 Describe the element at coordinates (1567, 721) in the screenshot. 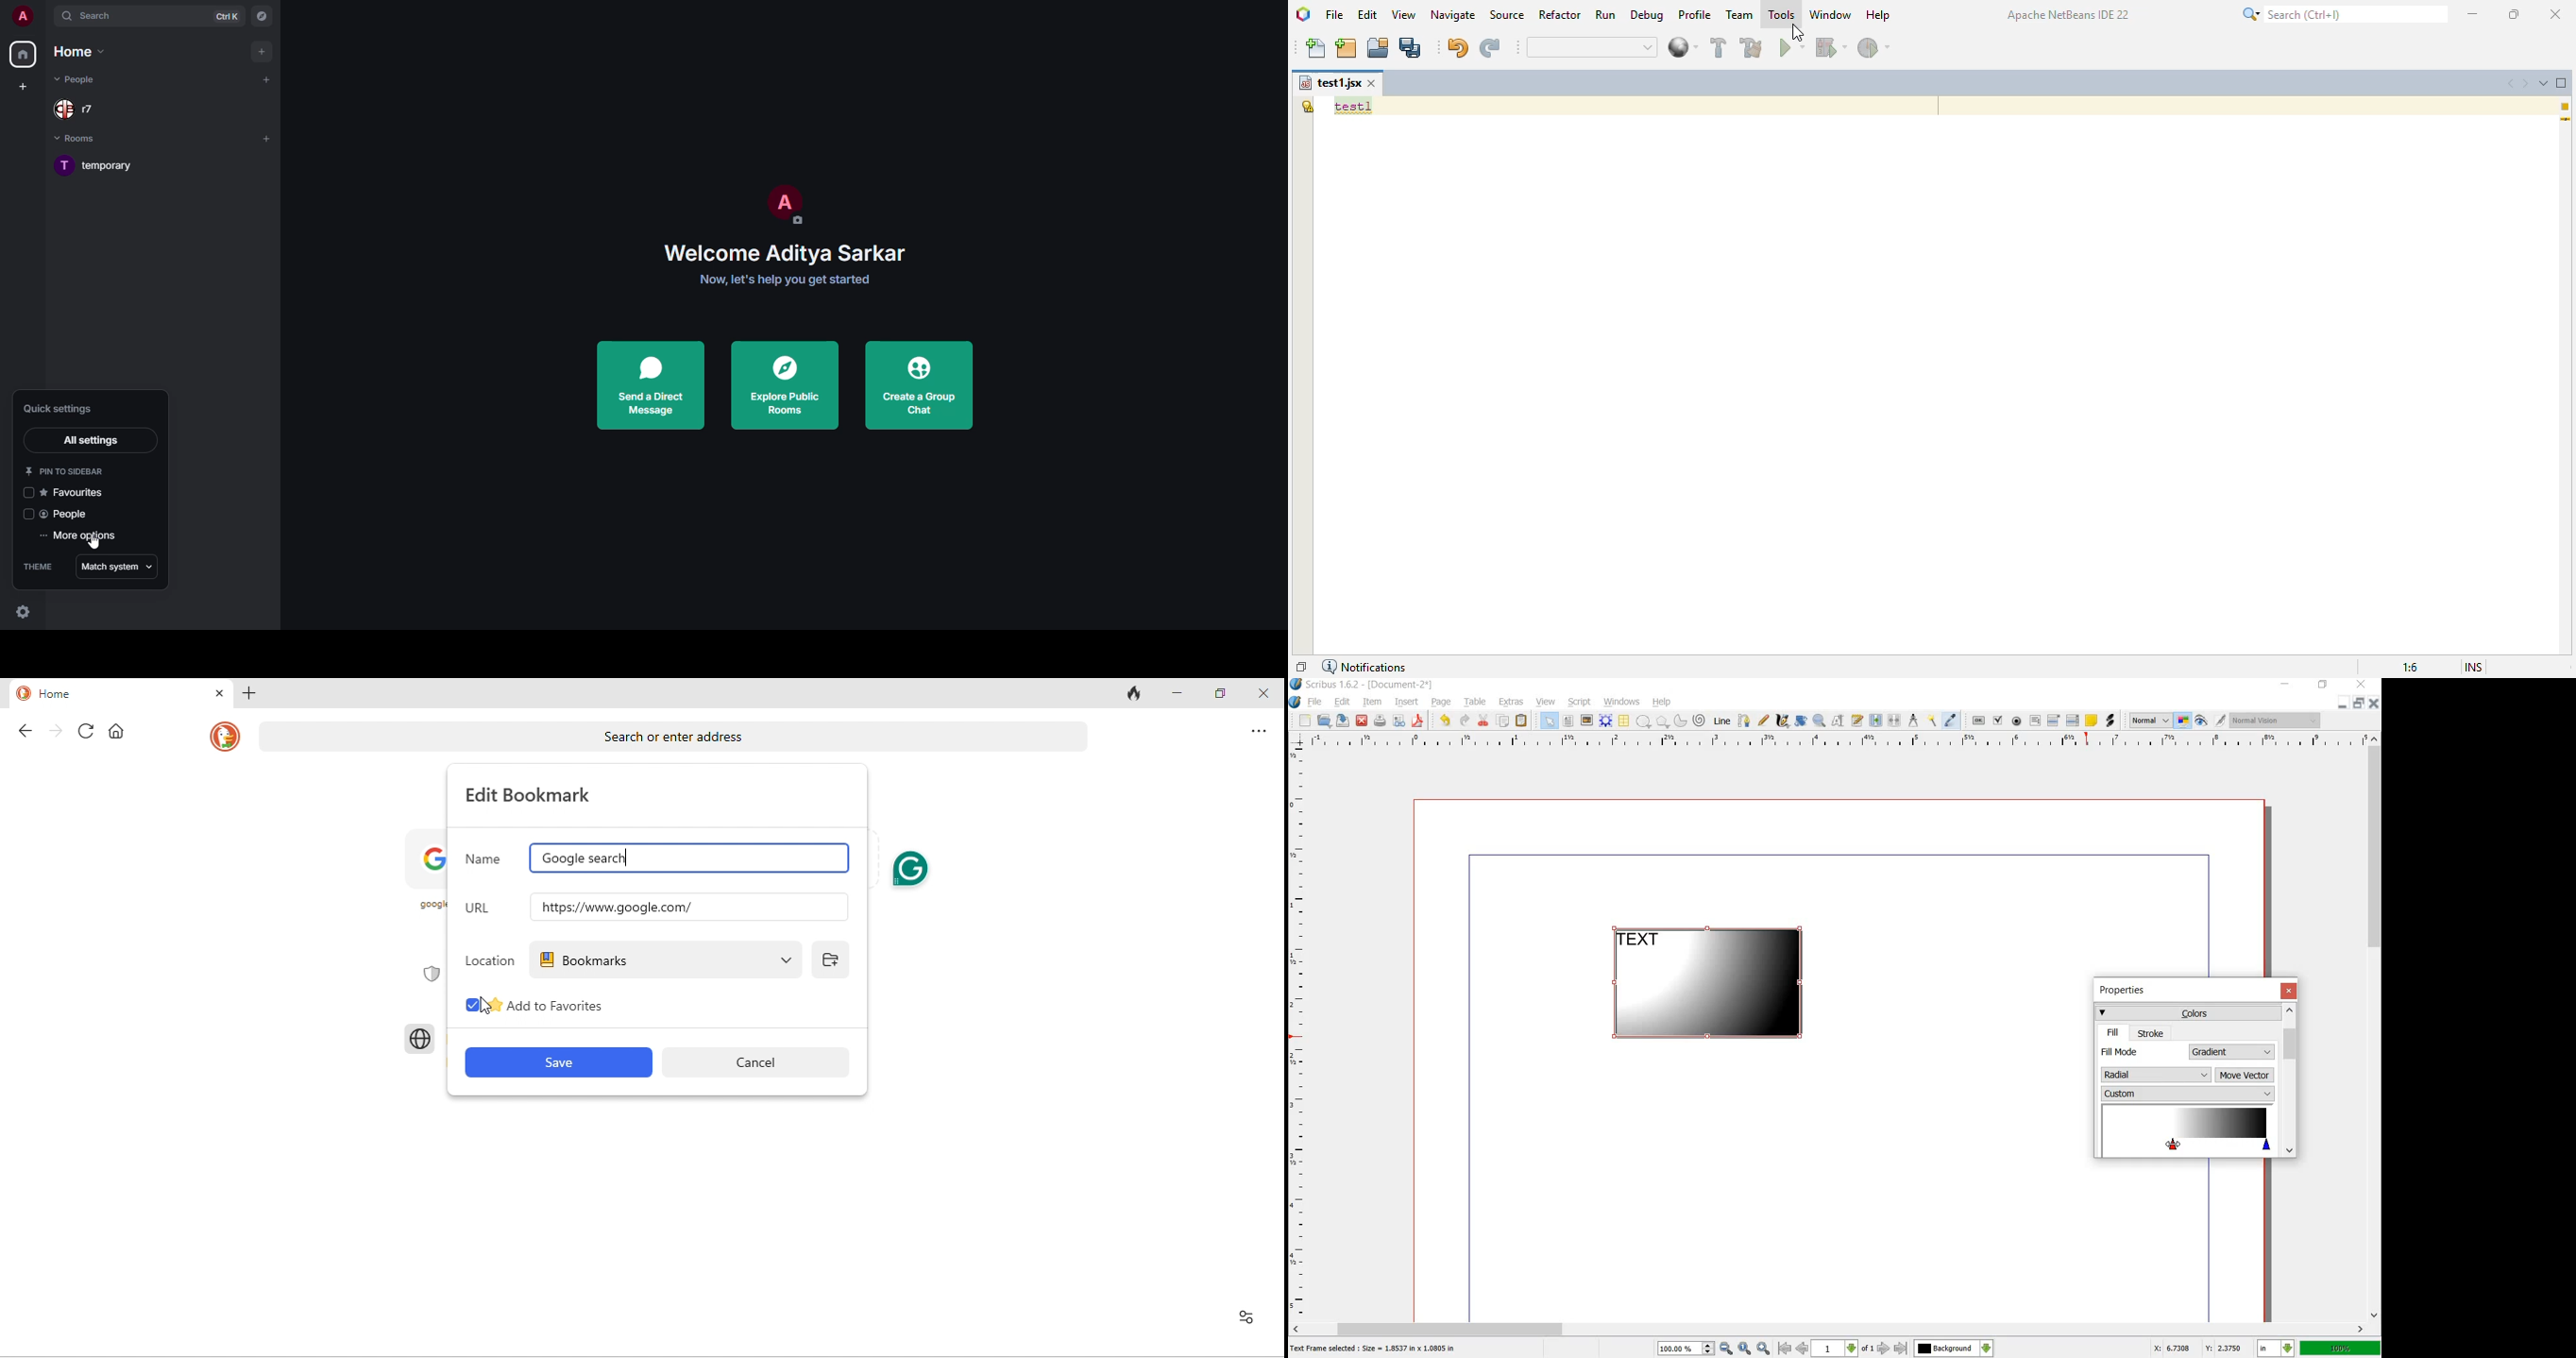

I see `text frame` at that location.